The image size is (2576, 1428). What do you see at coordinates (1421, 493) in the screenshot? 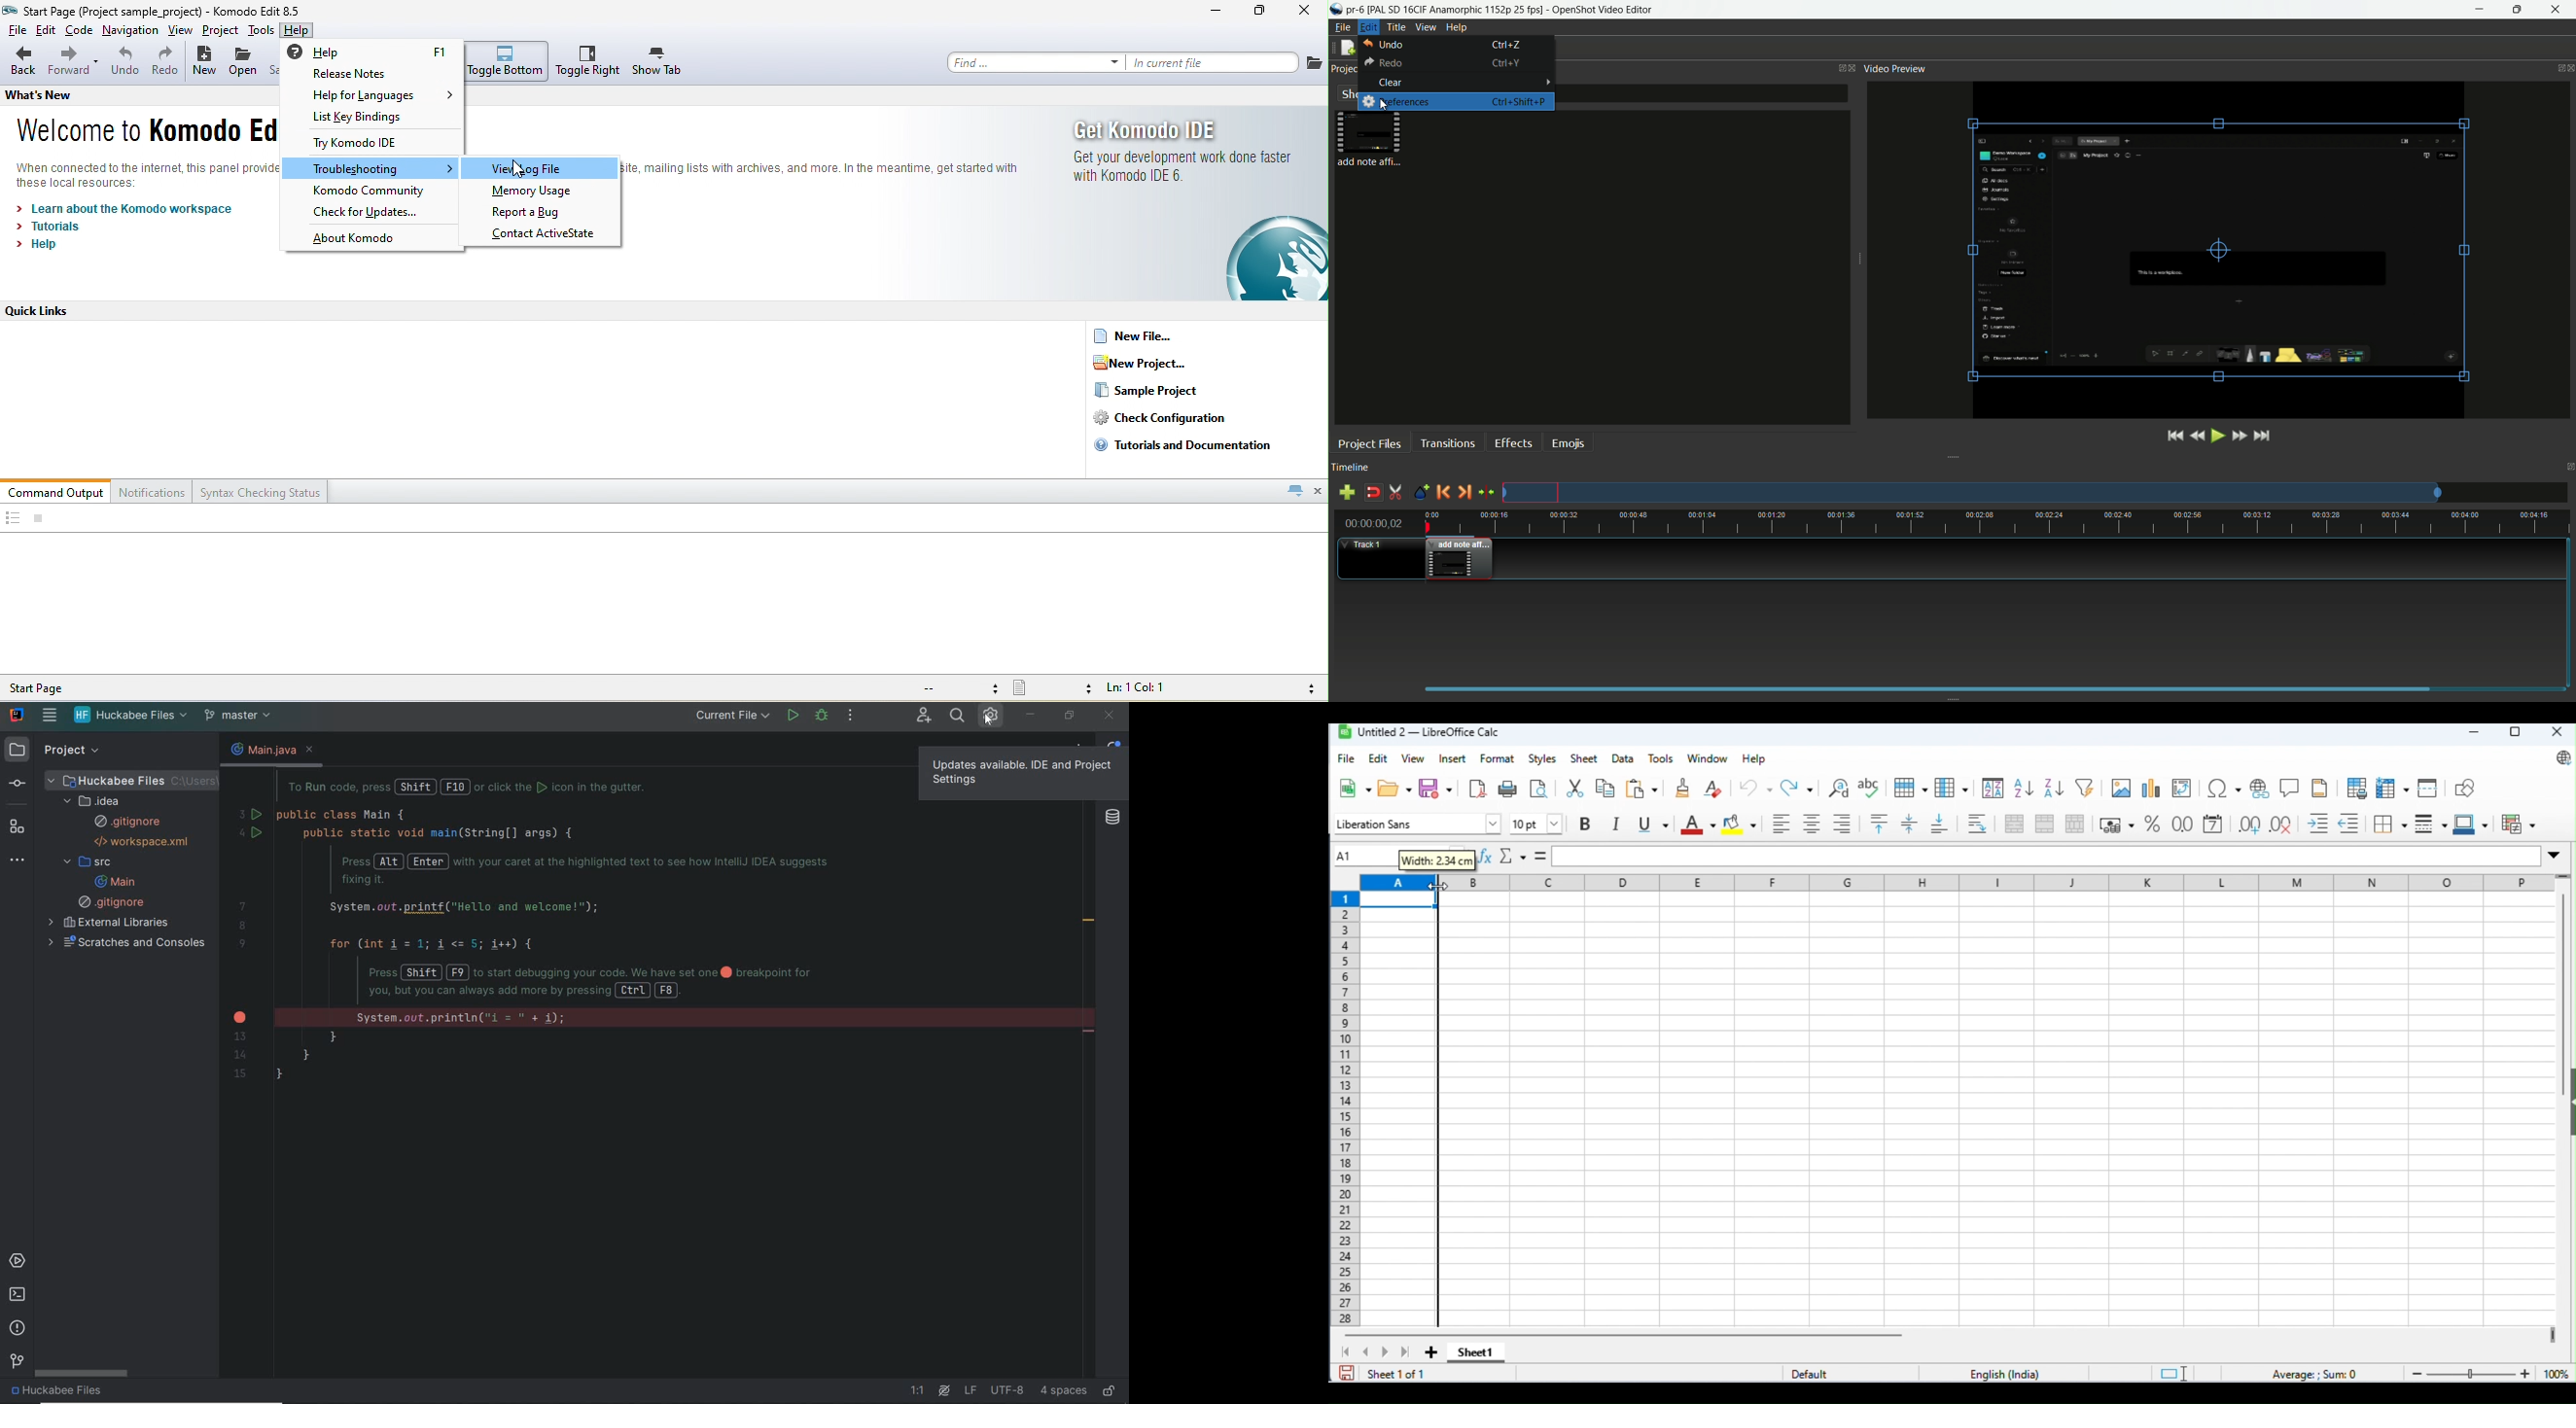
I see `create marker` at bounding box center [1421, 493].